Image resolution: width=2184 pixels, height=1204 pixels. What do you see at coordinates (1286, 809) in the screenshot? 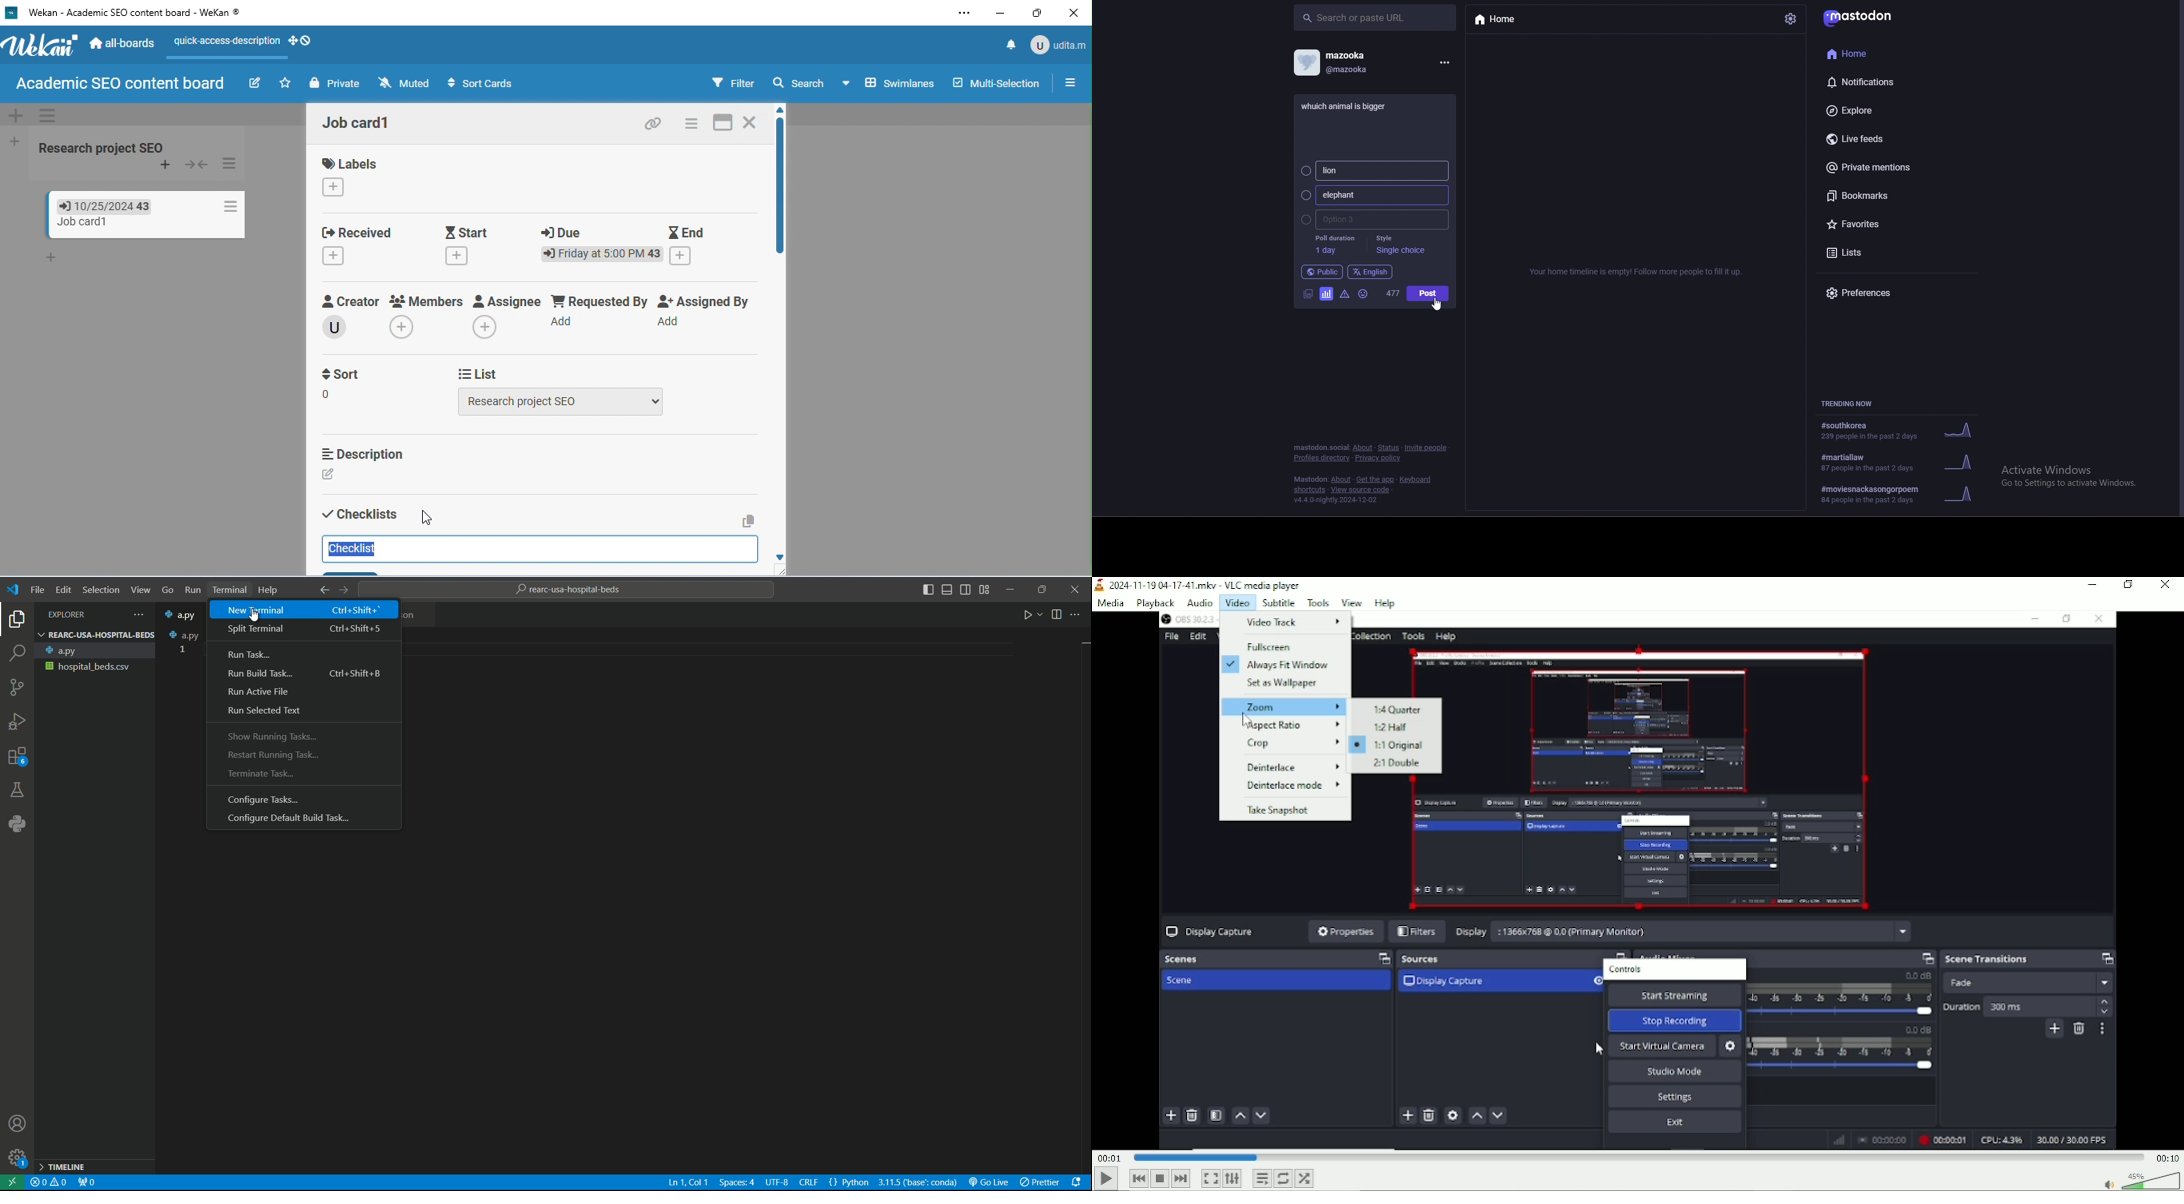
I see `Take snapshot` at bounding box center [1286, 809].